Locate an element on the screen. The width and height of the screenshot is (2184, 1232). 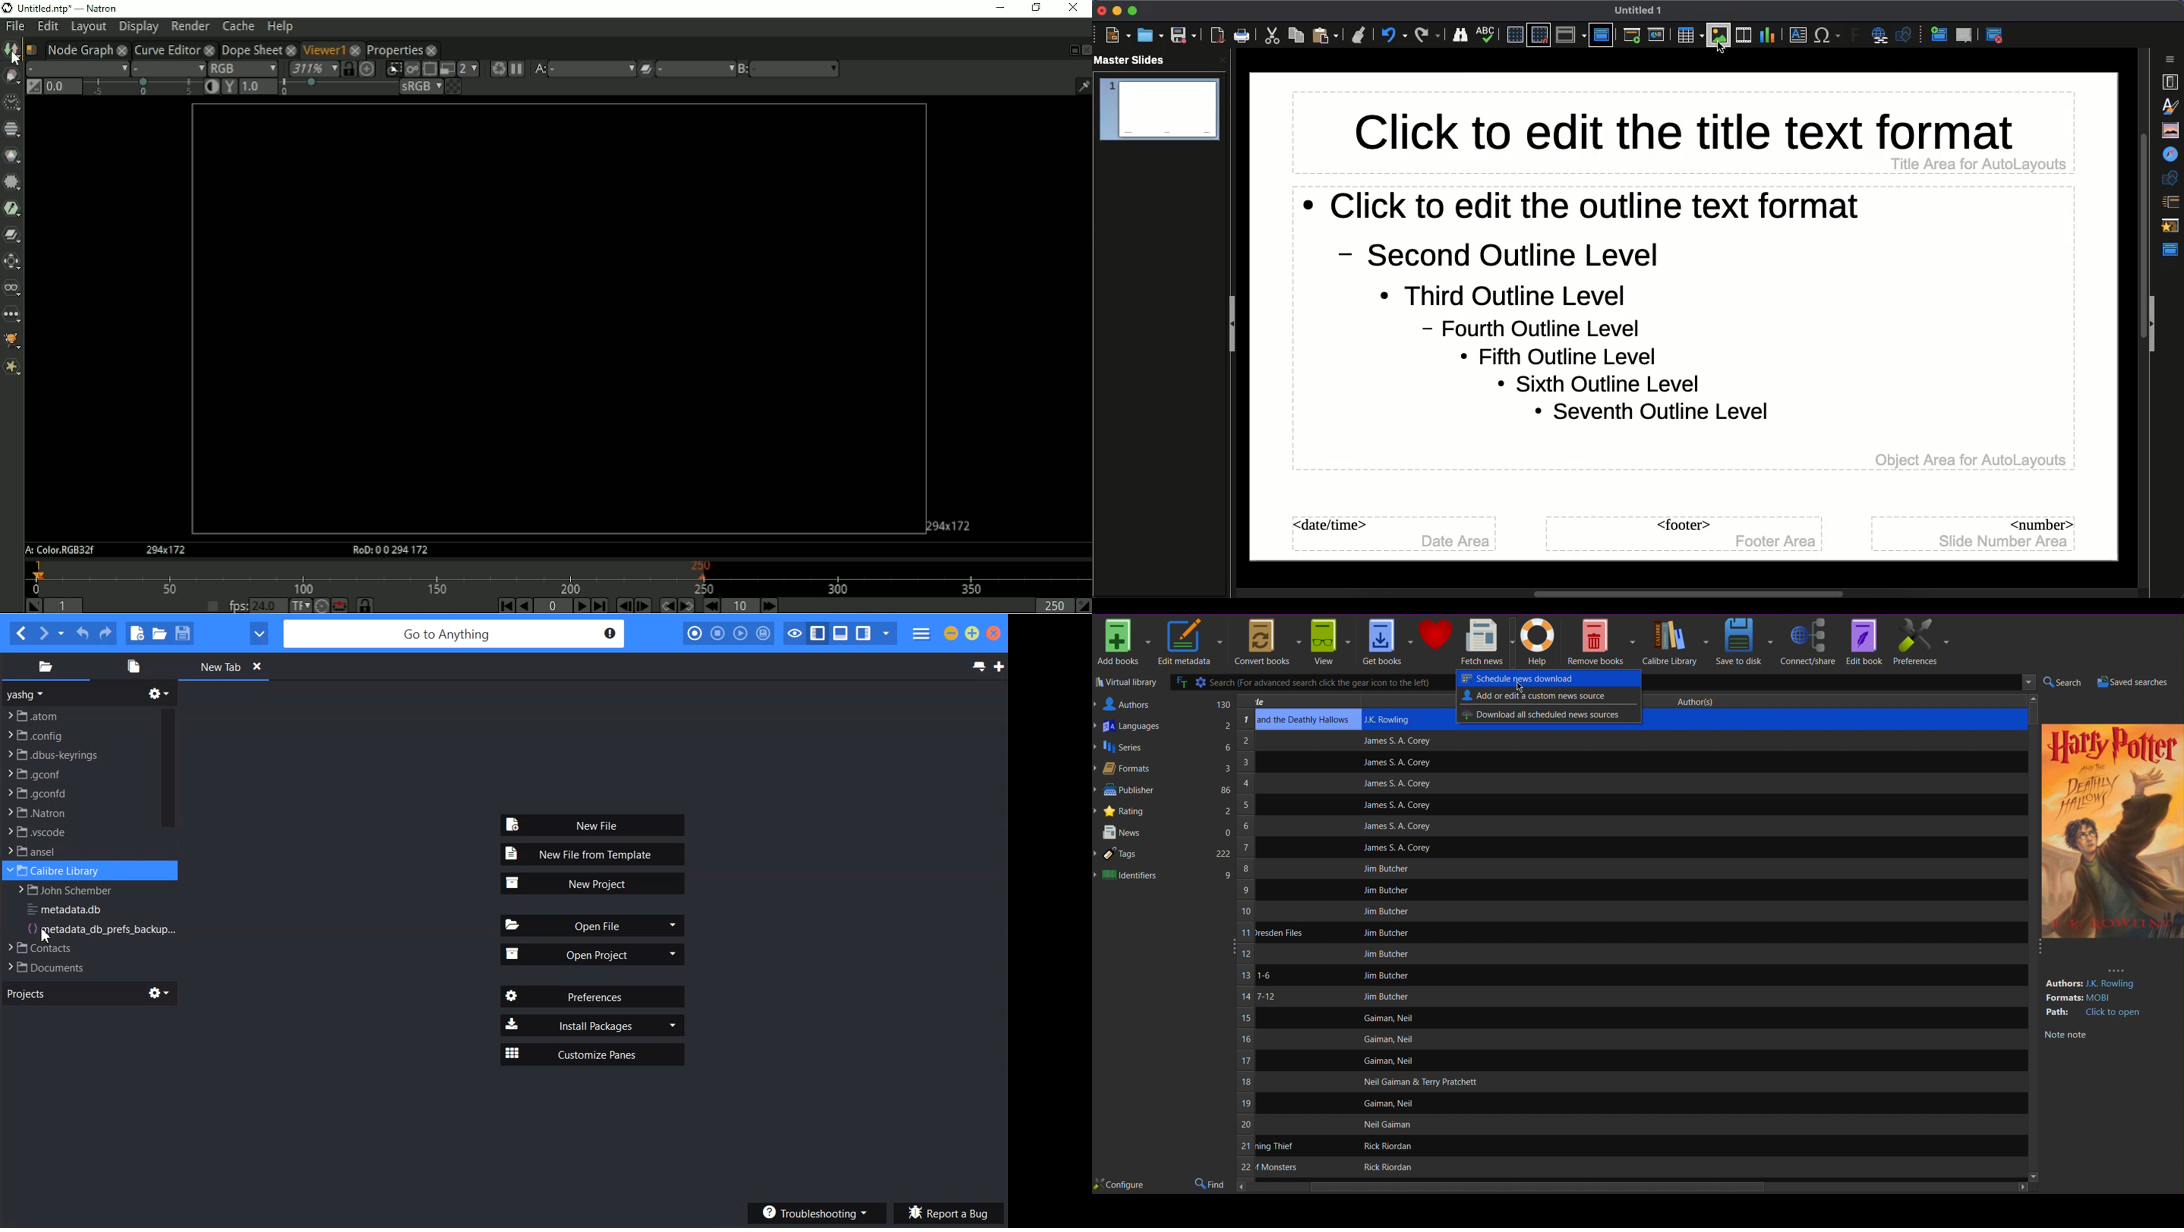
Gallery is located at coordinates (2172, 130).